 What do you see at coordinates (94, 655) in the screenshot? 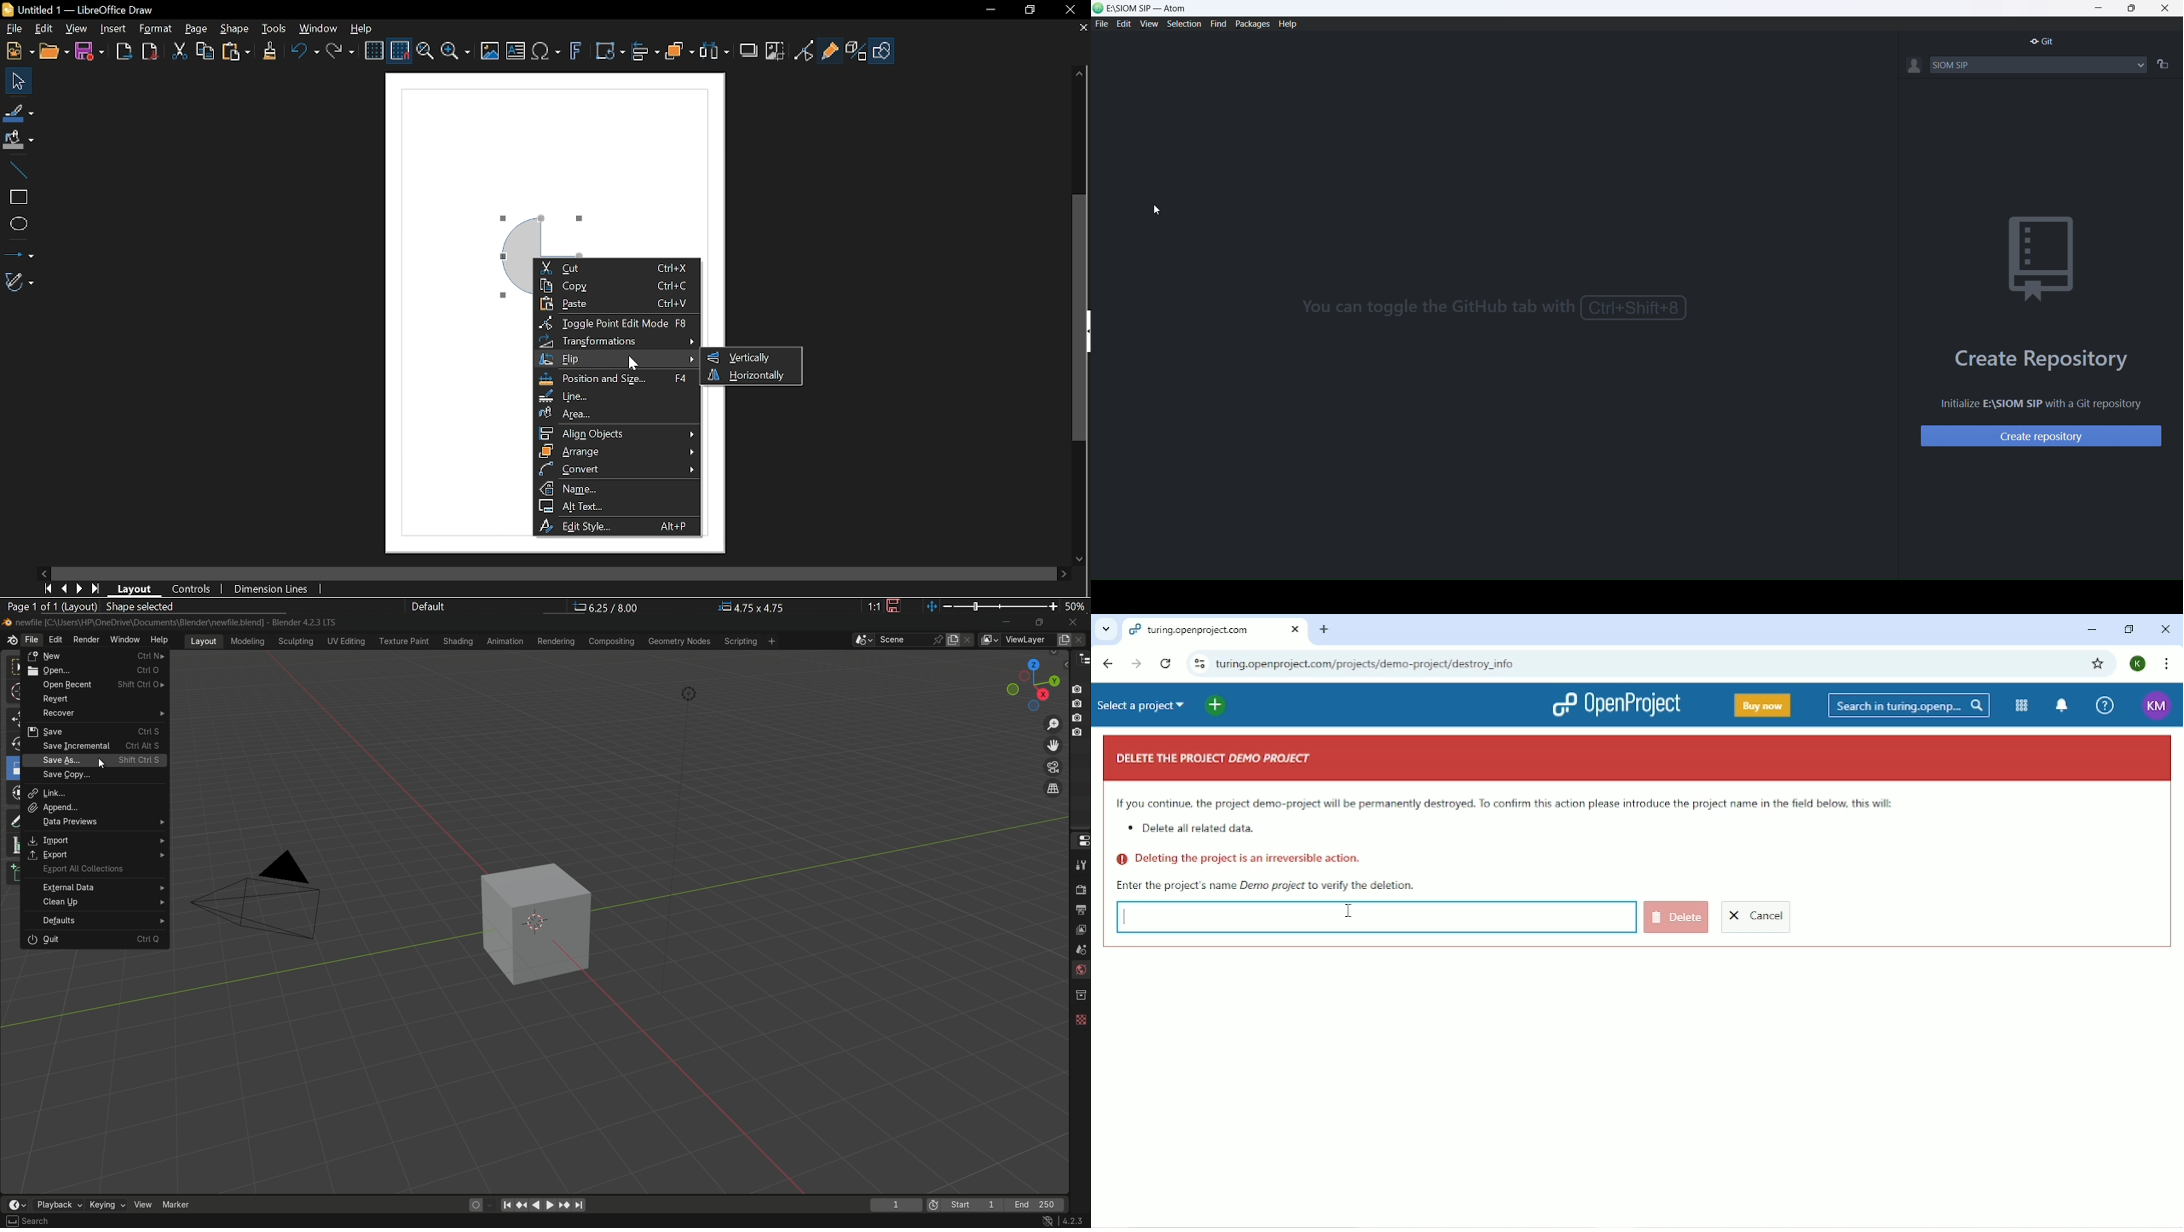
I see `new` at bounding box center [94, 655].